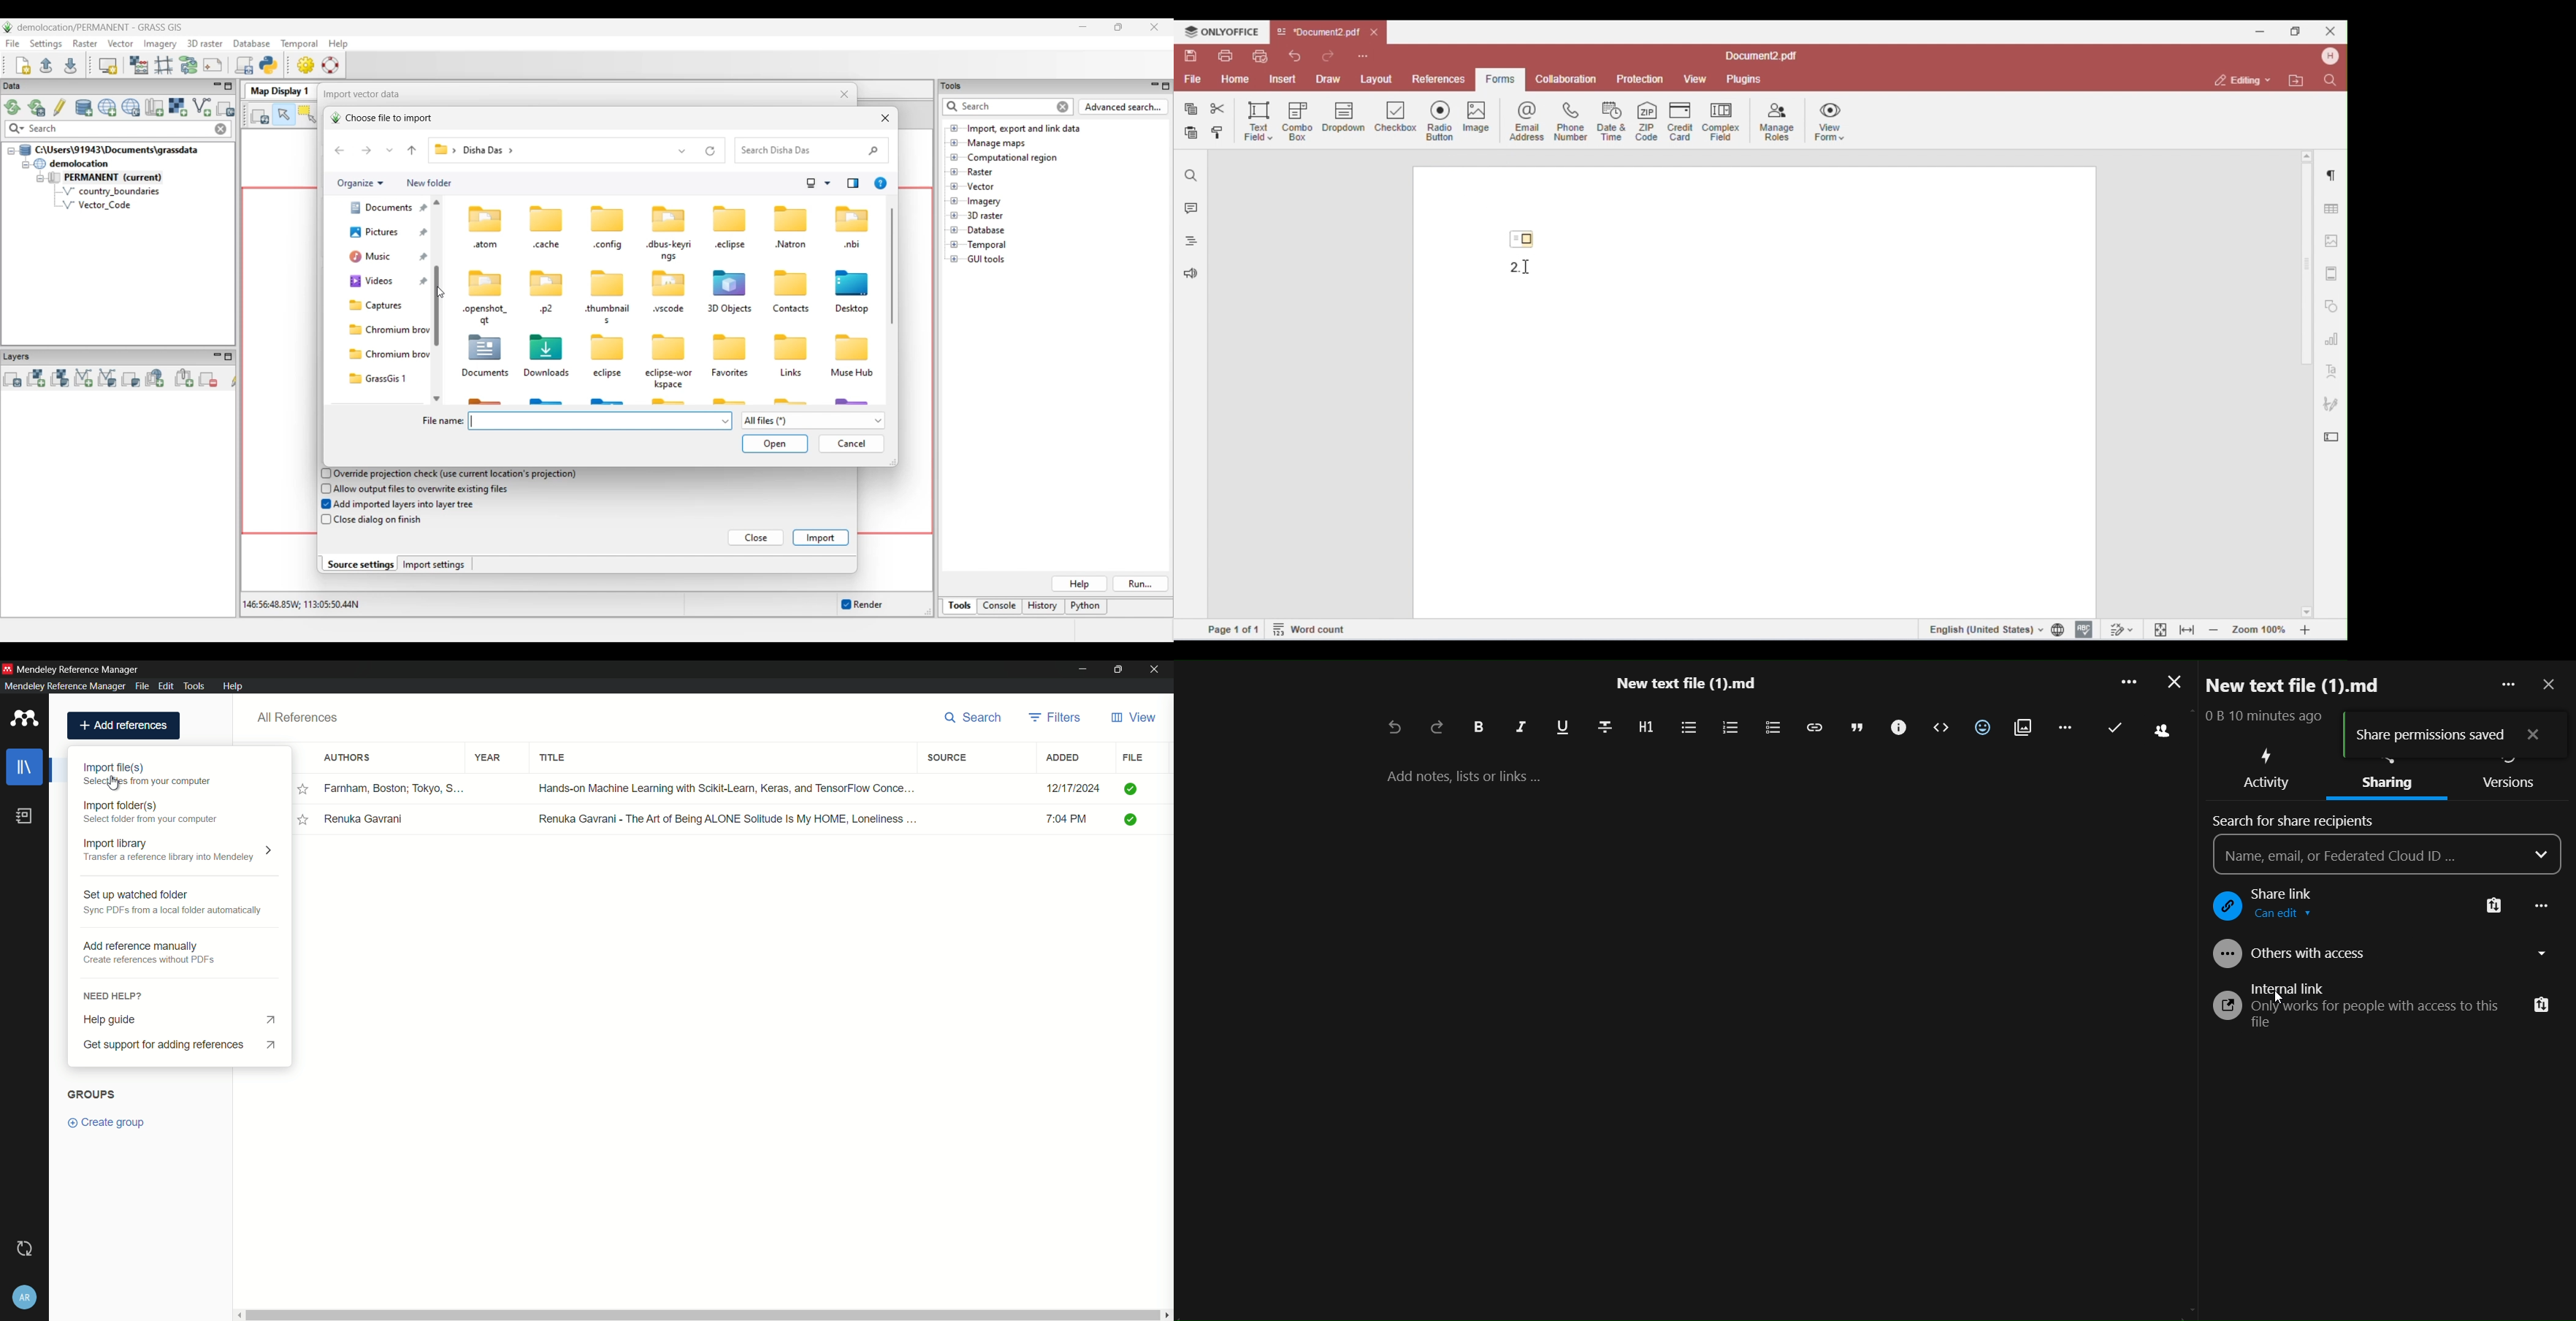  Describe the element at coordinates (142, 686) in the screenshot. I see `file` at that location.